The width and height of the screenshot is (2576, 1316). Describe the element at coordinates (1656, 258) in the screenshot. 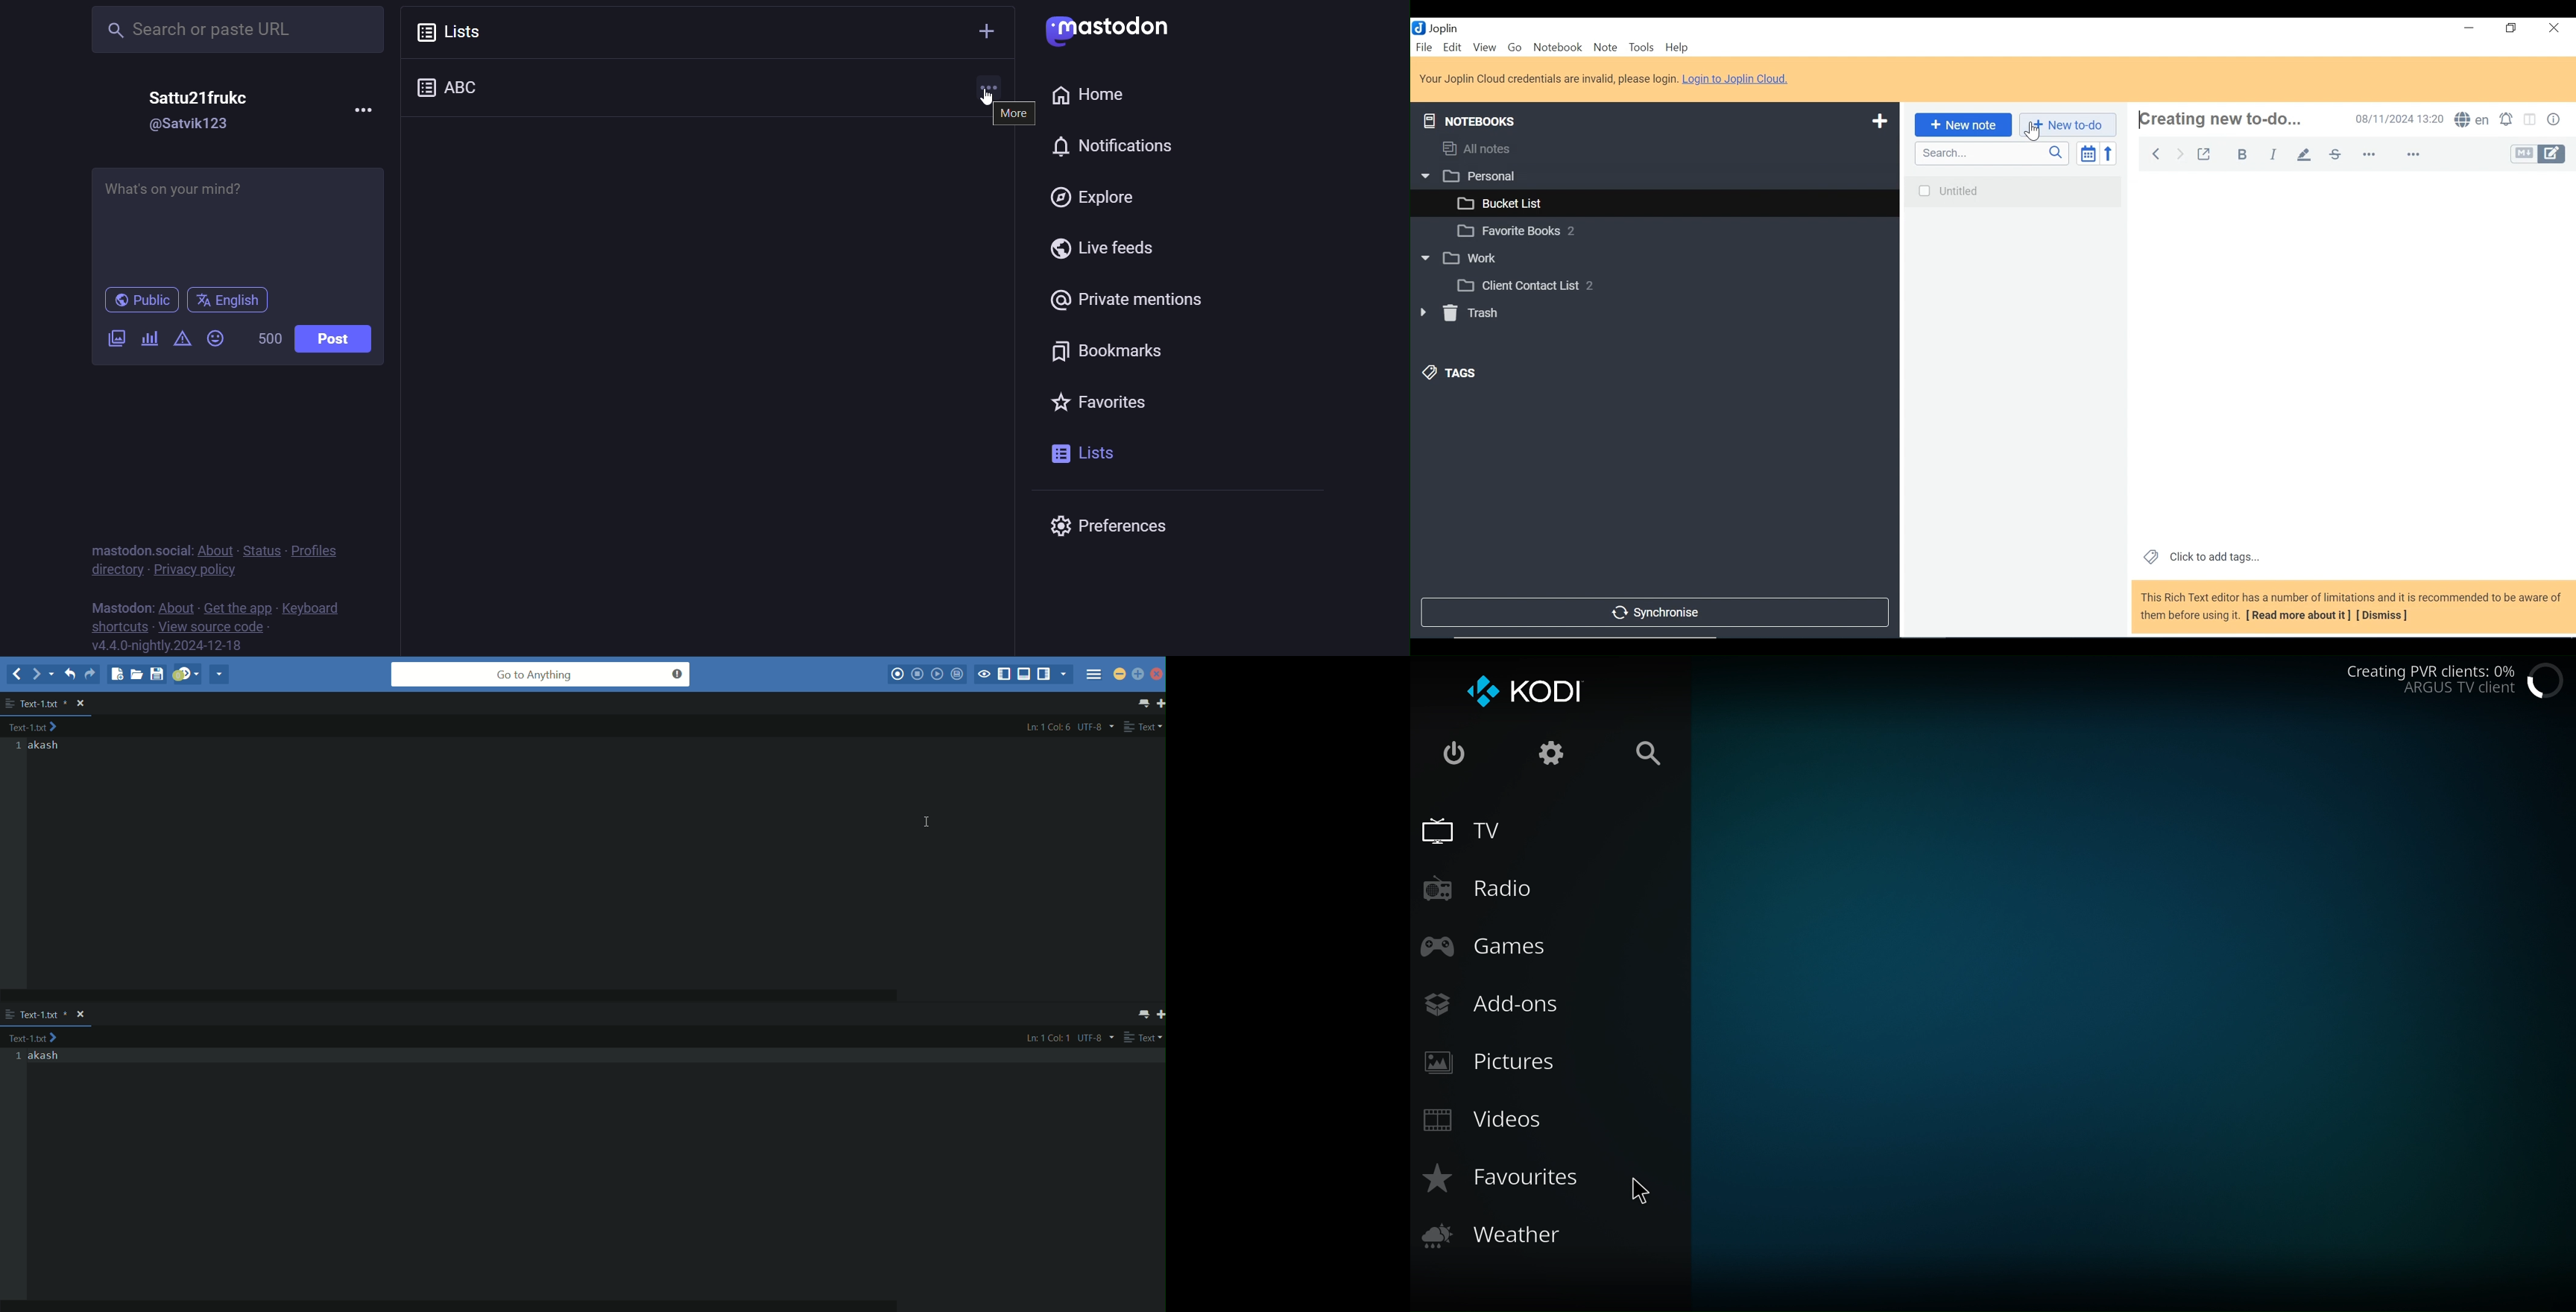

I see `Notebook` at that location.